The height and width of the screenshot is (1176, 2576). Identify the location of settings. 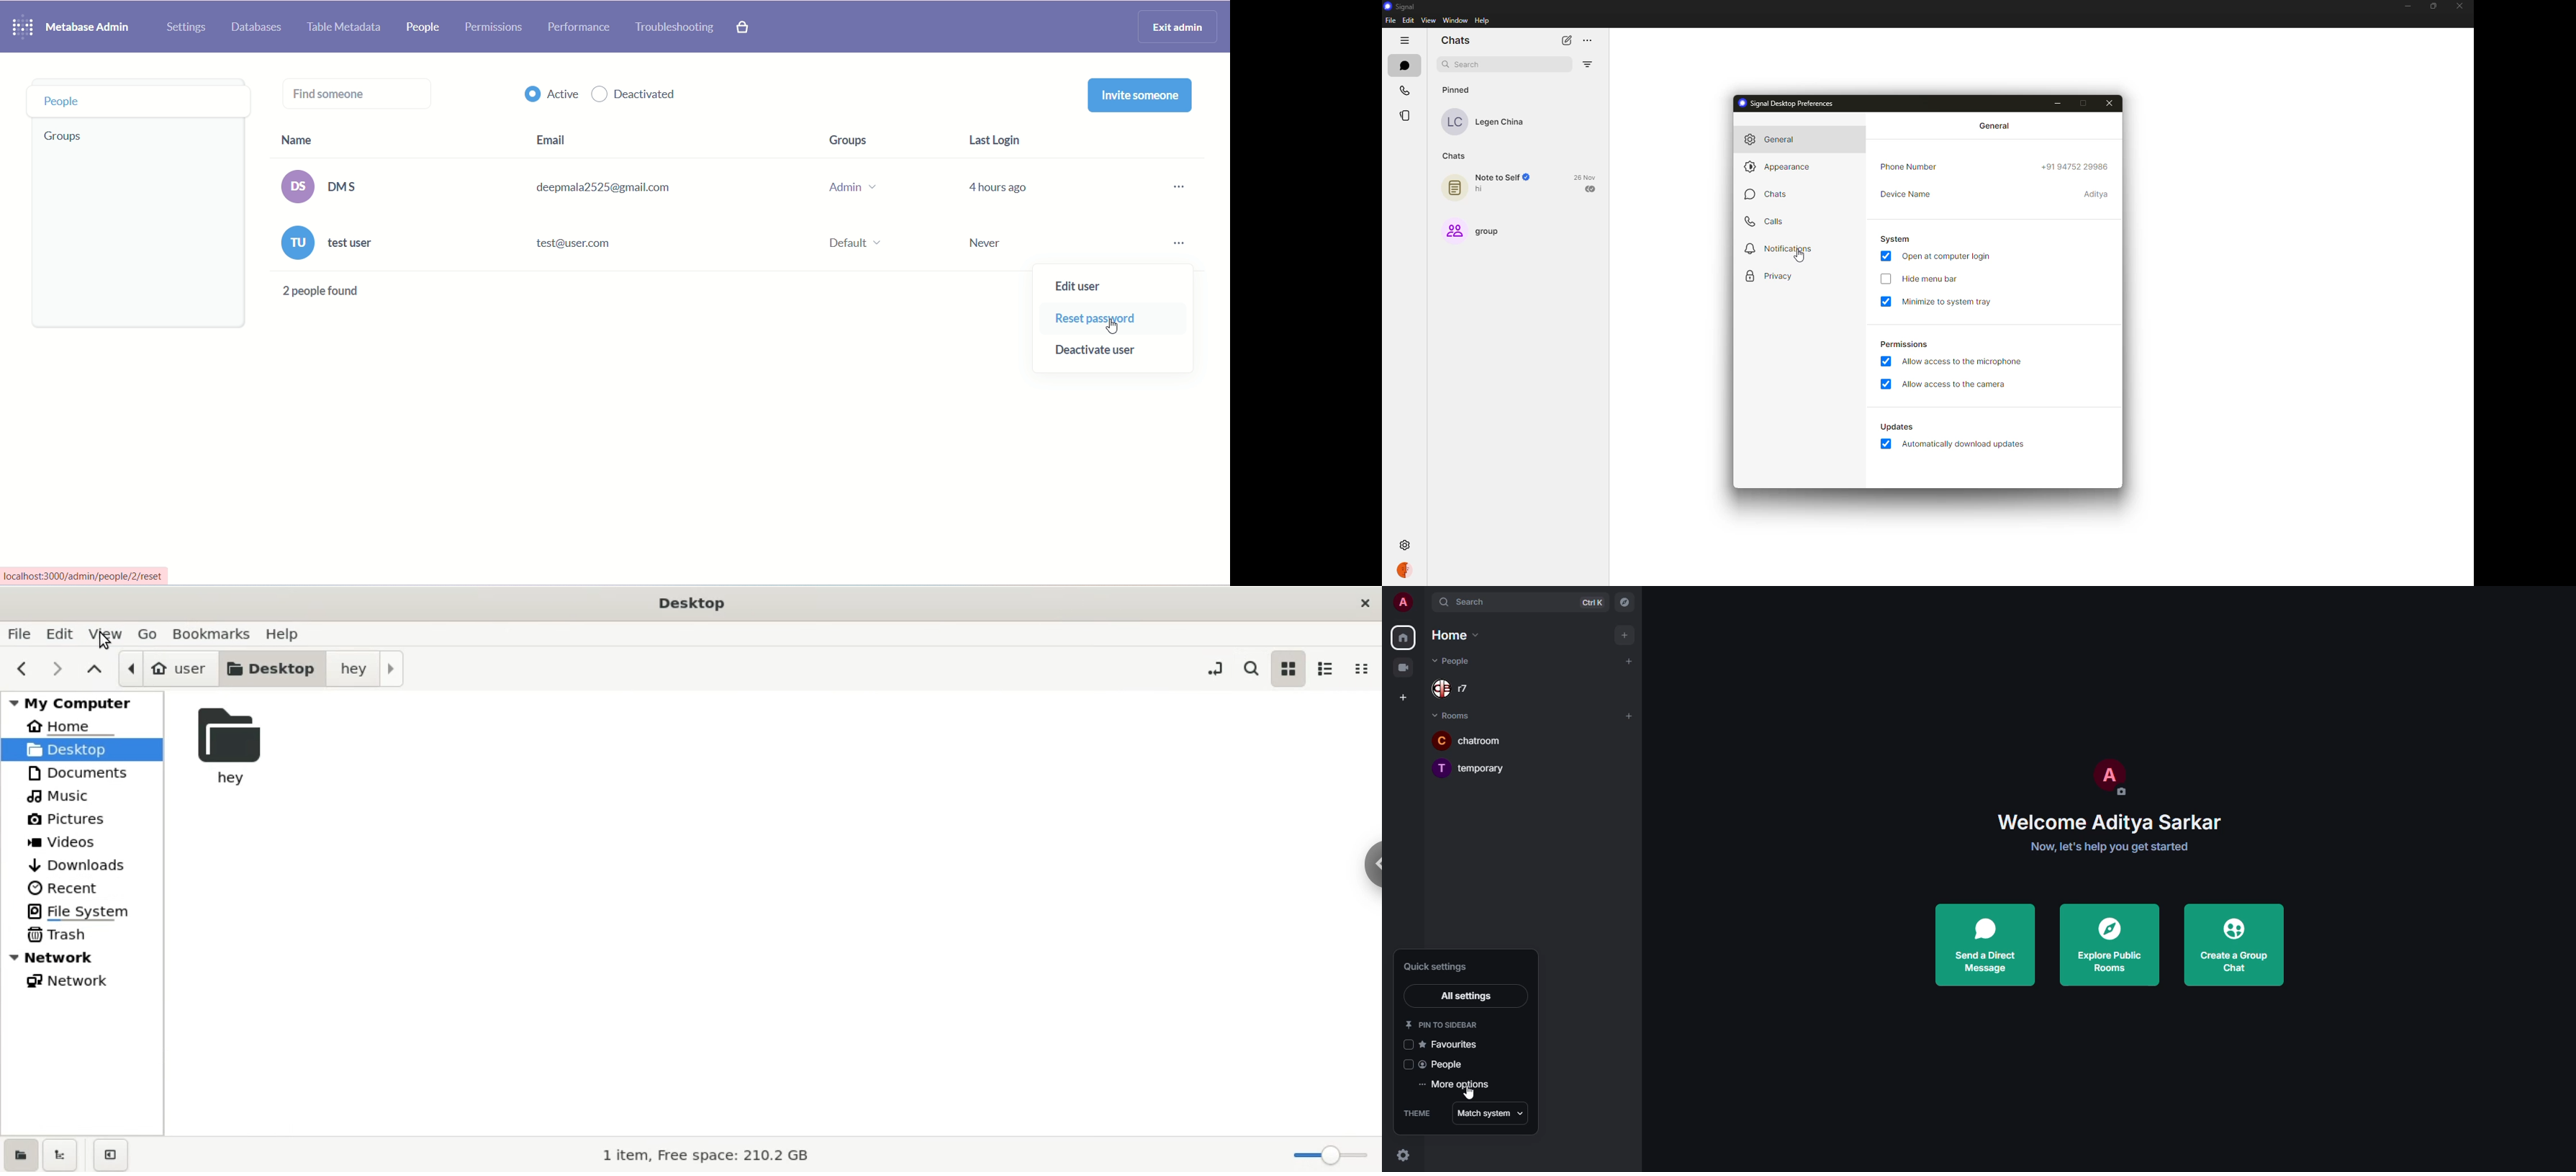
(1405, 546).